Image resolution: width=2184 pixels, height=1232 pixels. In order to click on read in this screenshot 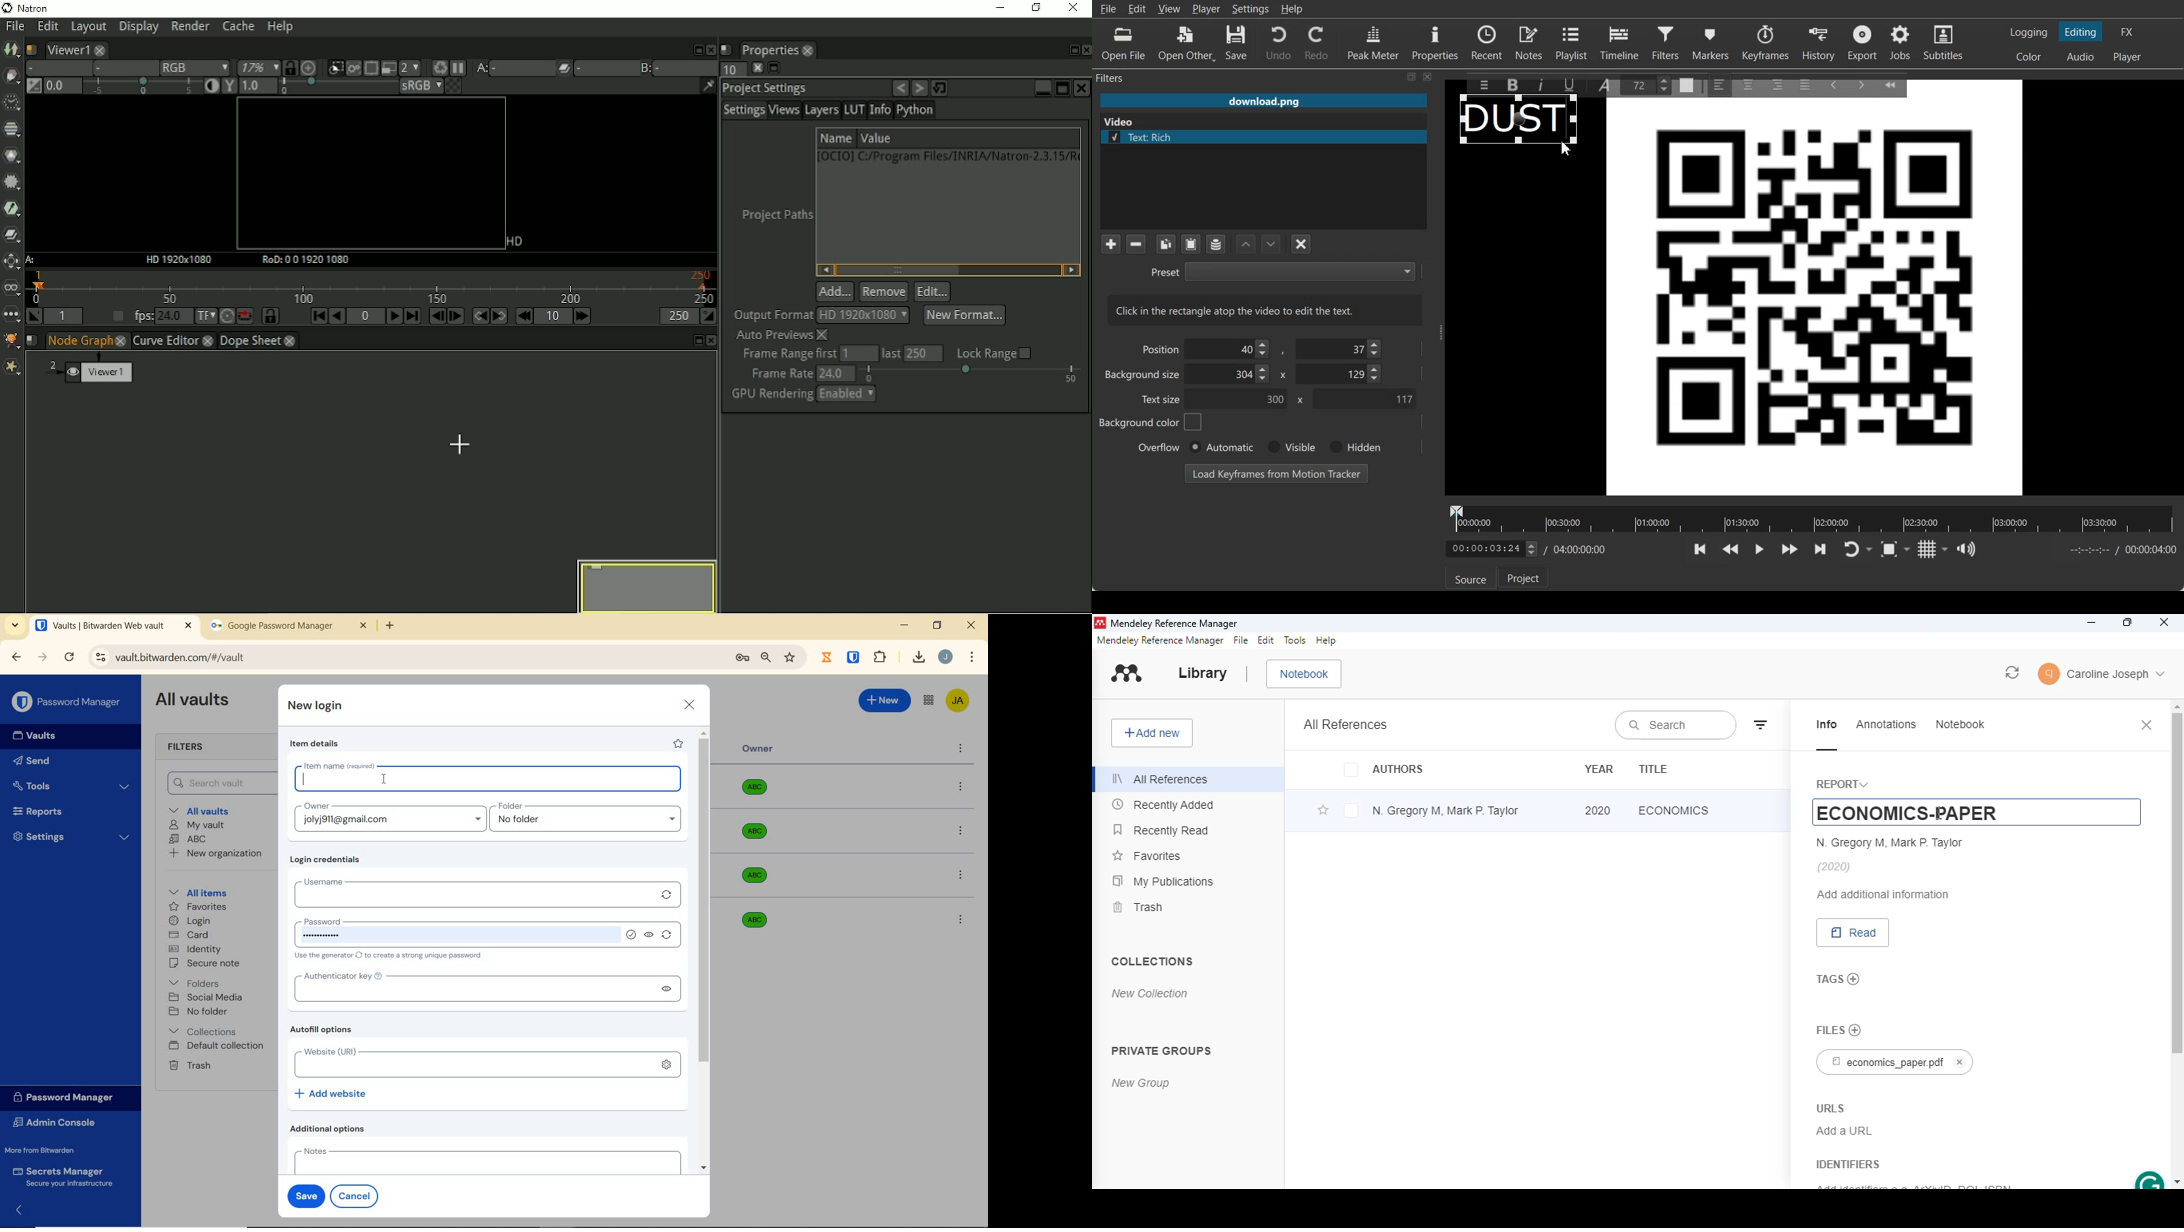, I will do `click(1853, 933)`.